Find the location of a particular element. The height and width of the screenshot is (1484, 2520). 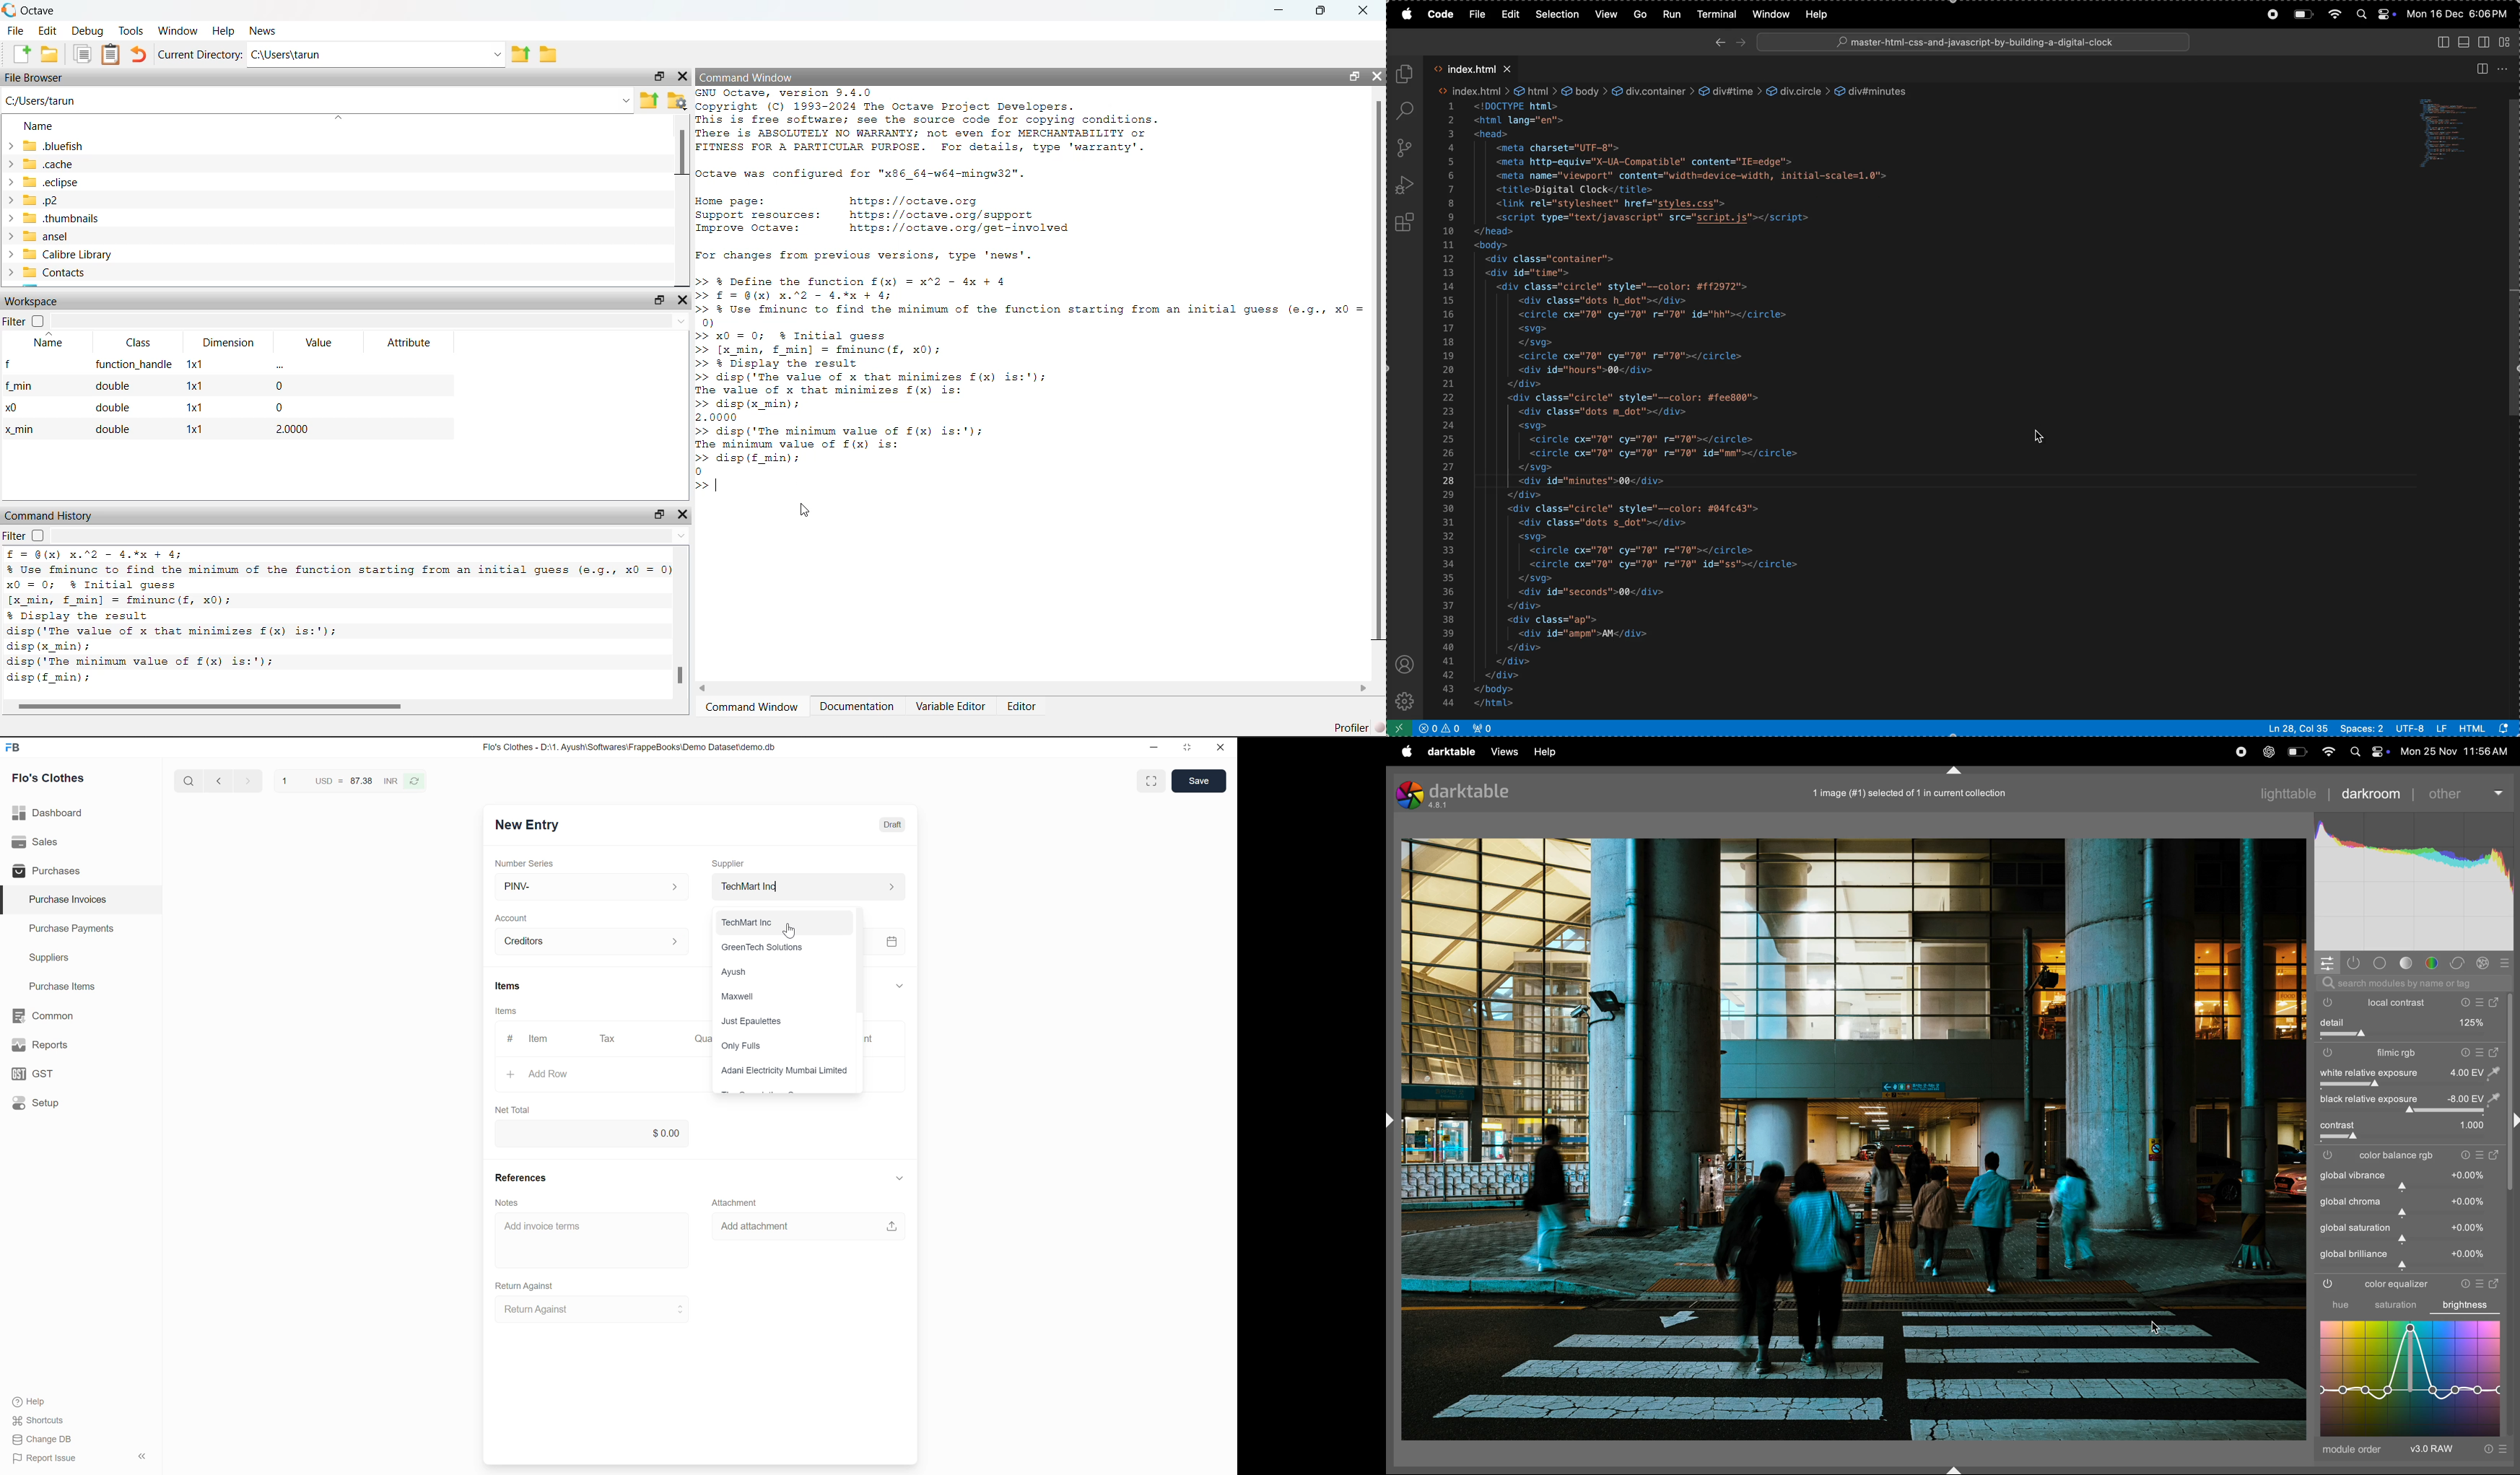

date and time is located at coordinates (2455, 751).